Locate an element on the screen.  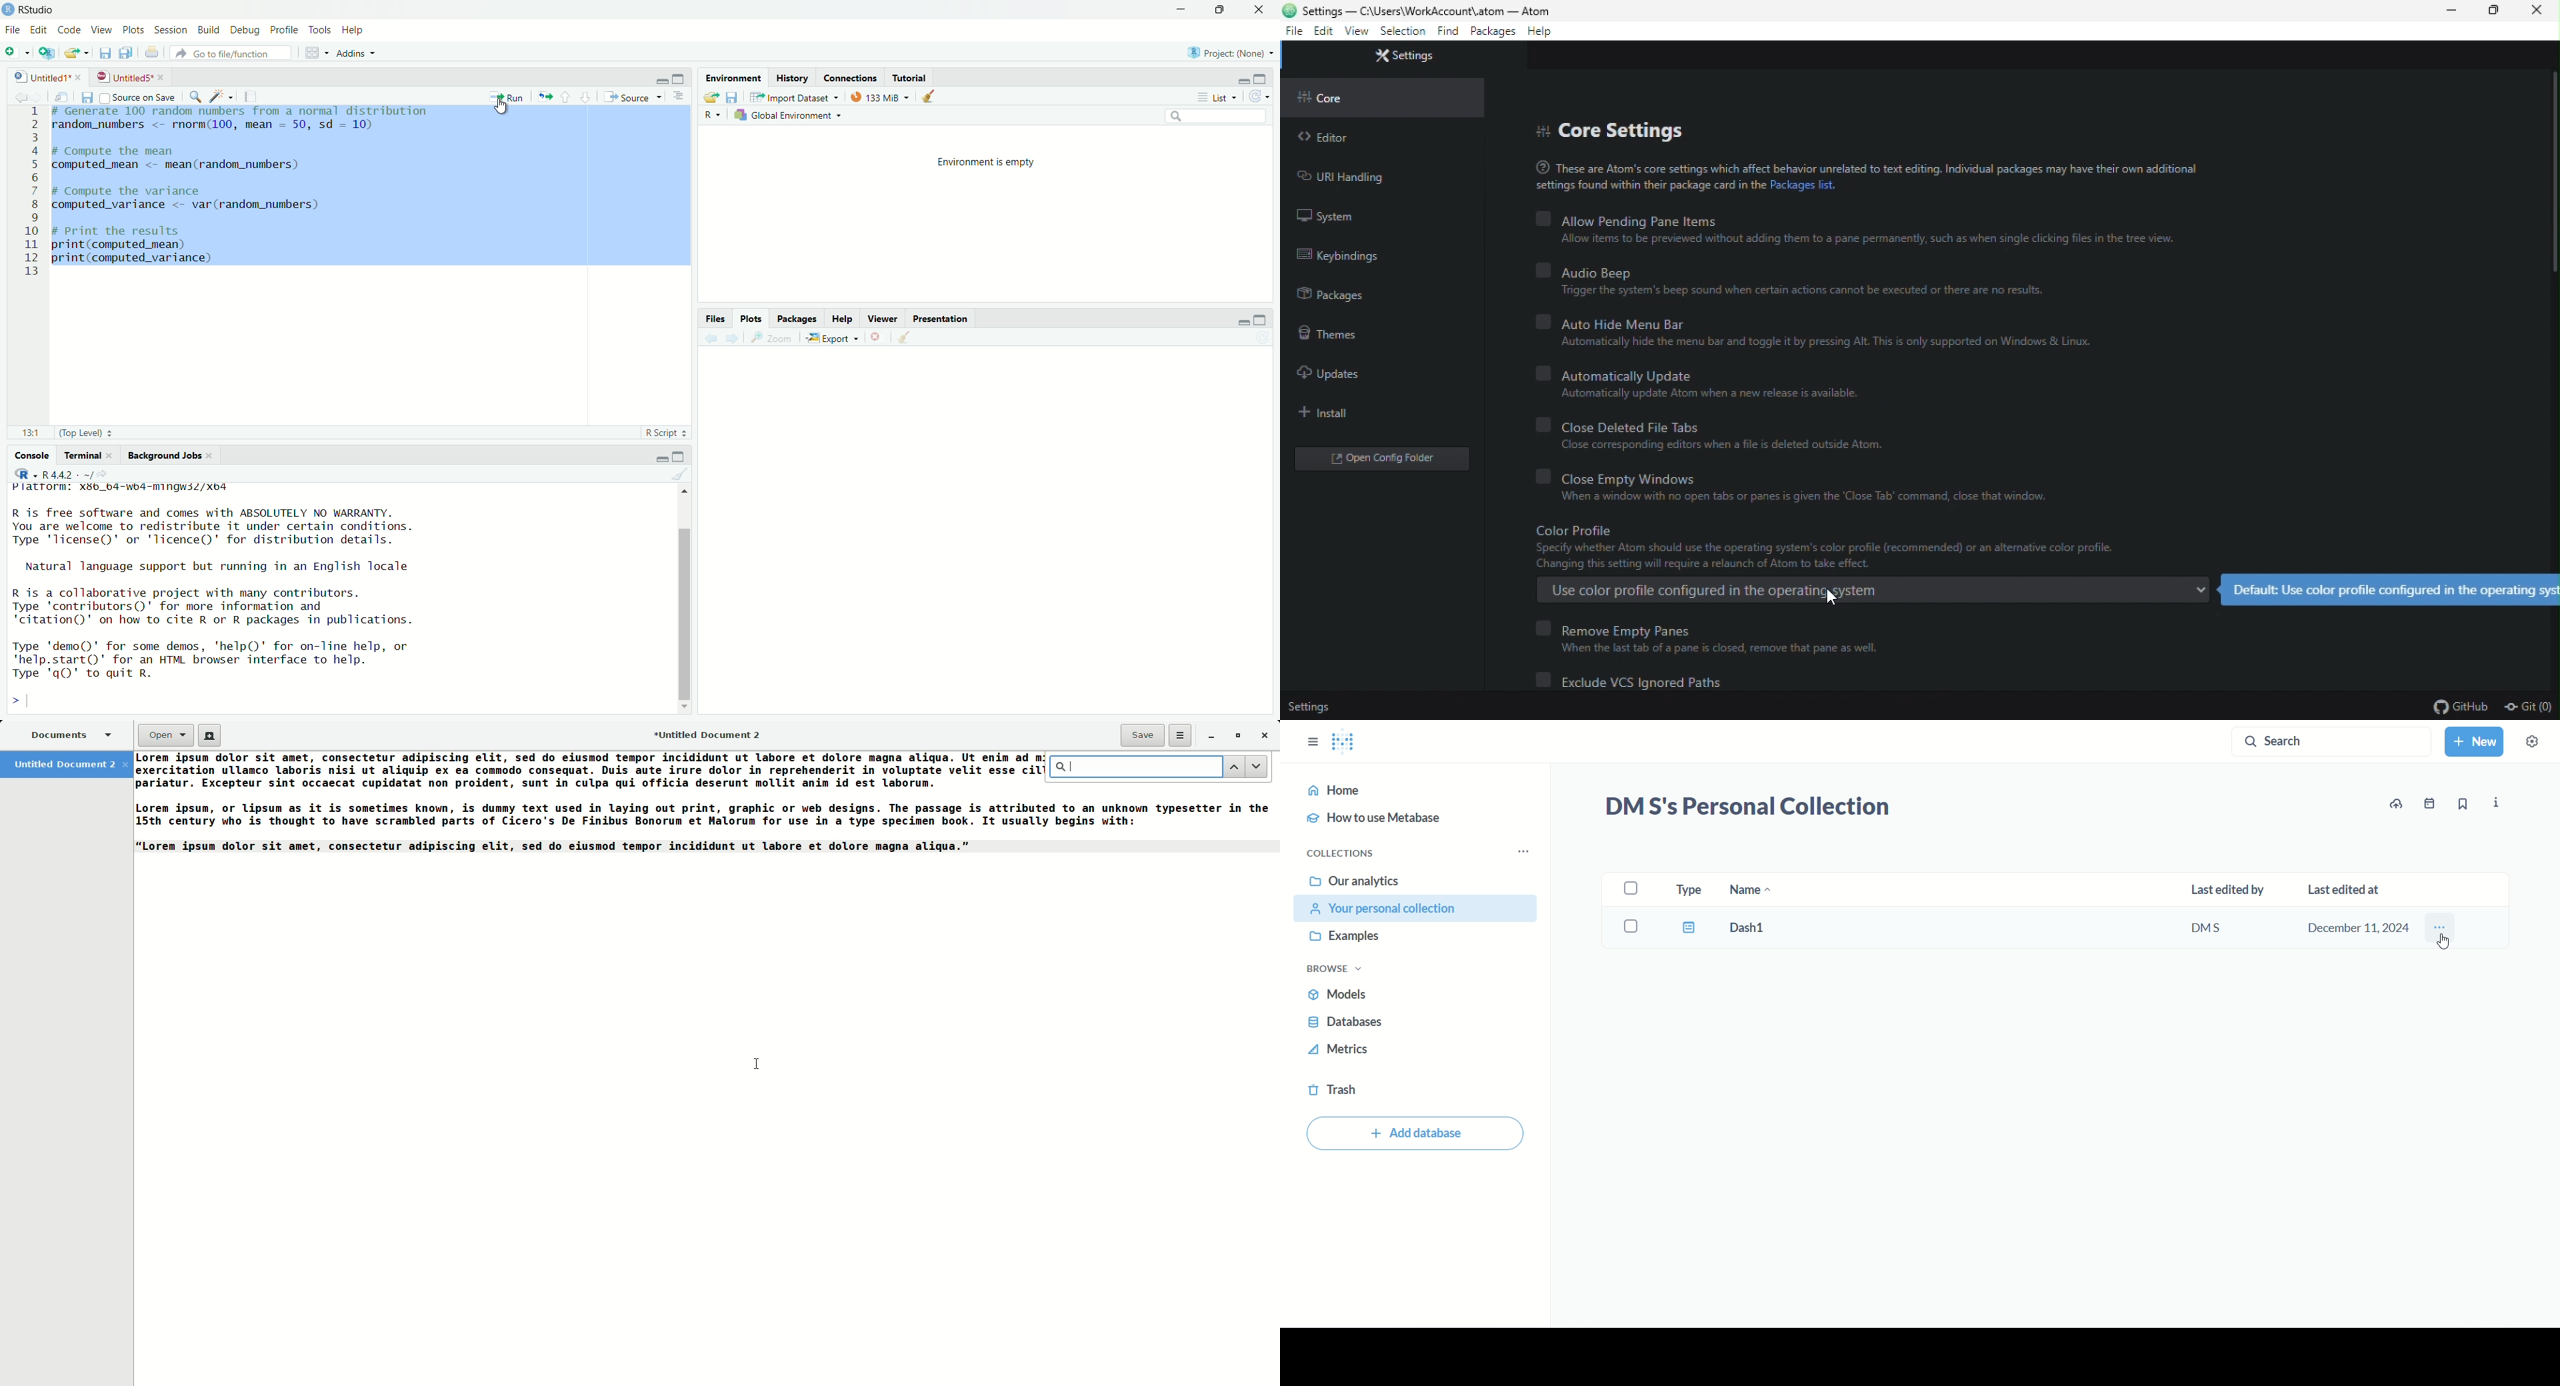
save current document is located at coordinates (87, 97).